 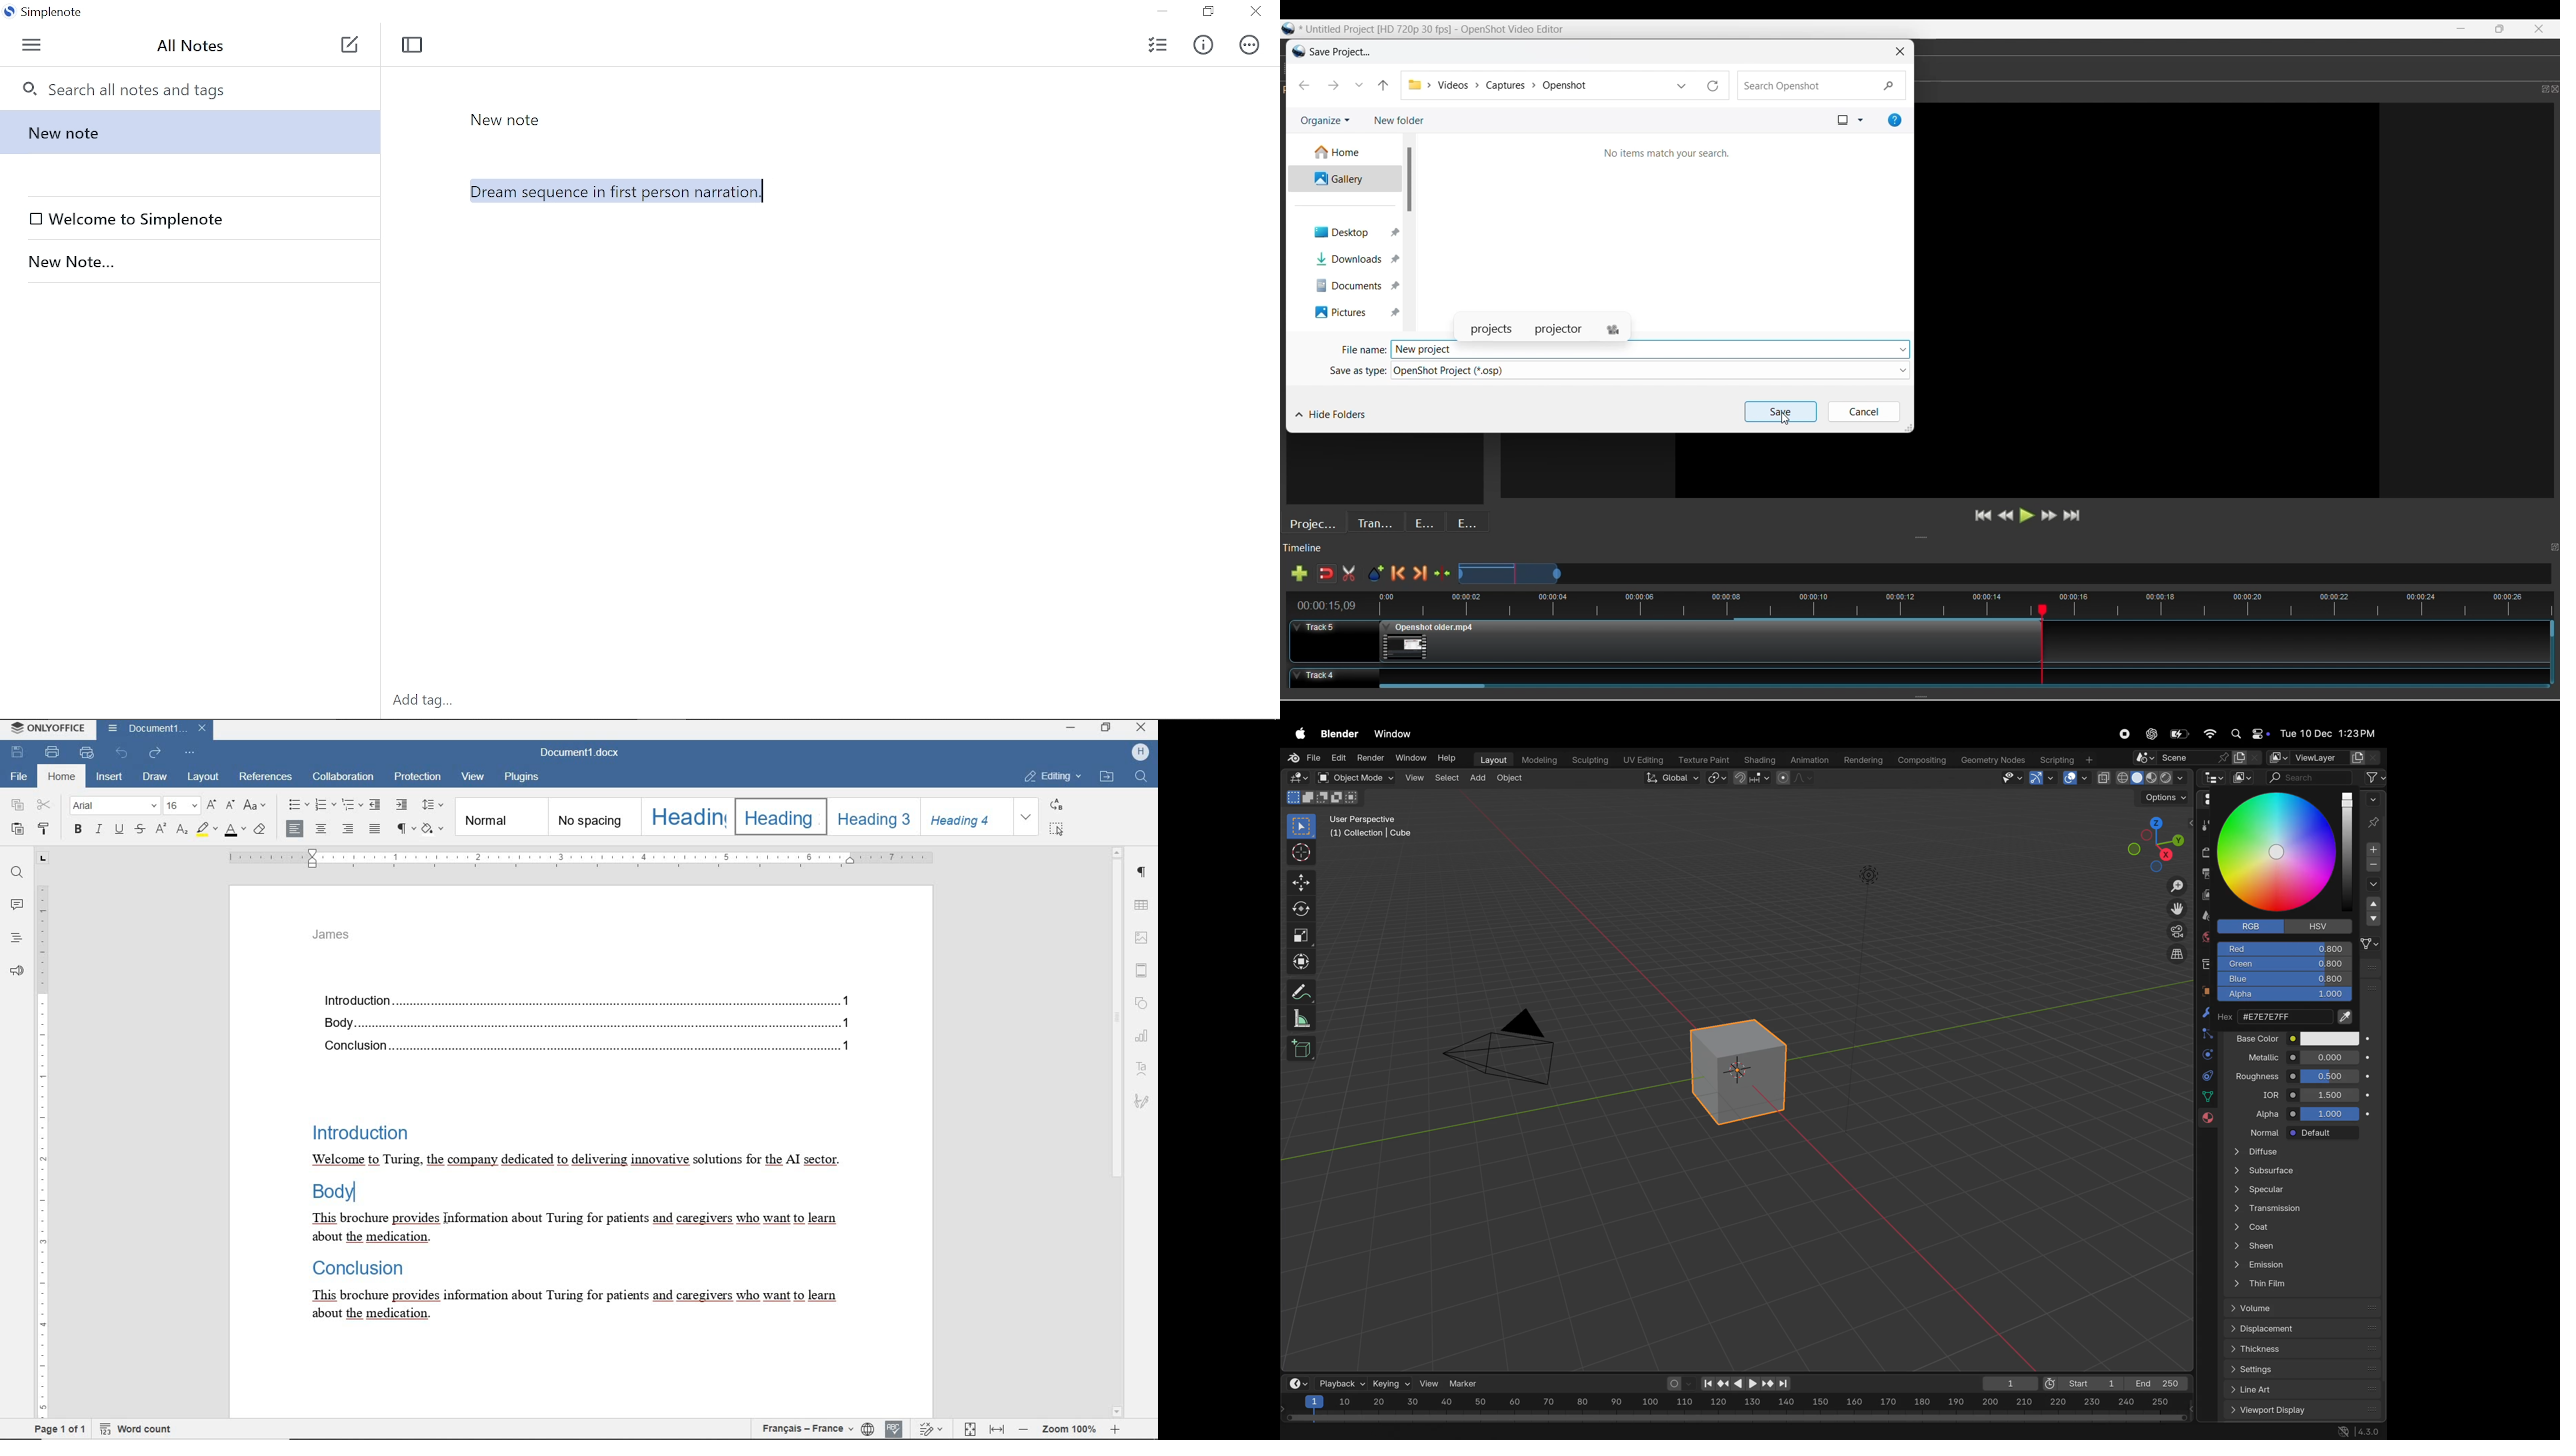 What do you see at coordinates (1137, 776) in the screenshot?
I see `FIND` at bounding box center [1137, 776].